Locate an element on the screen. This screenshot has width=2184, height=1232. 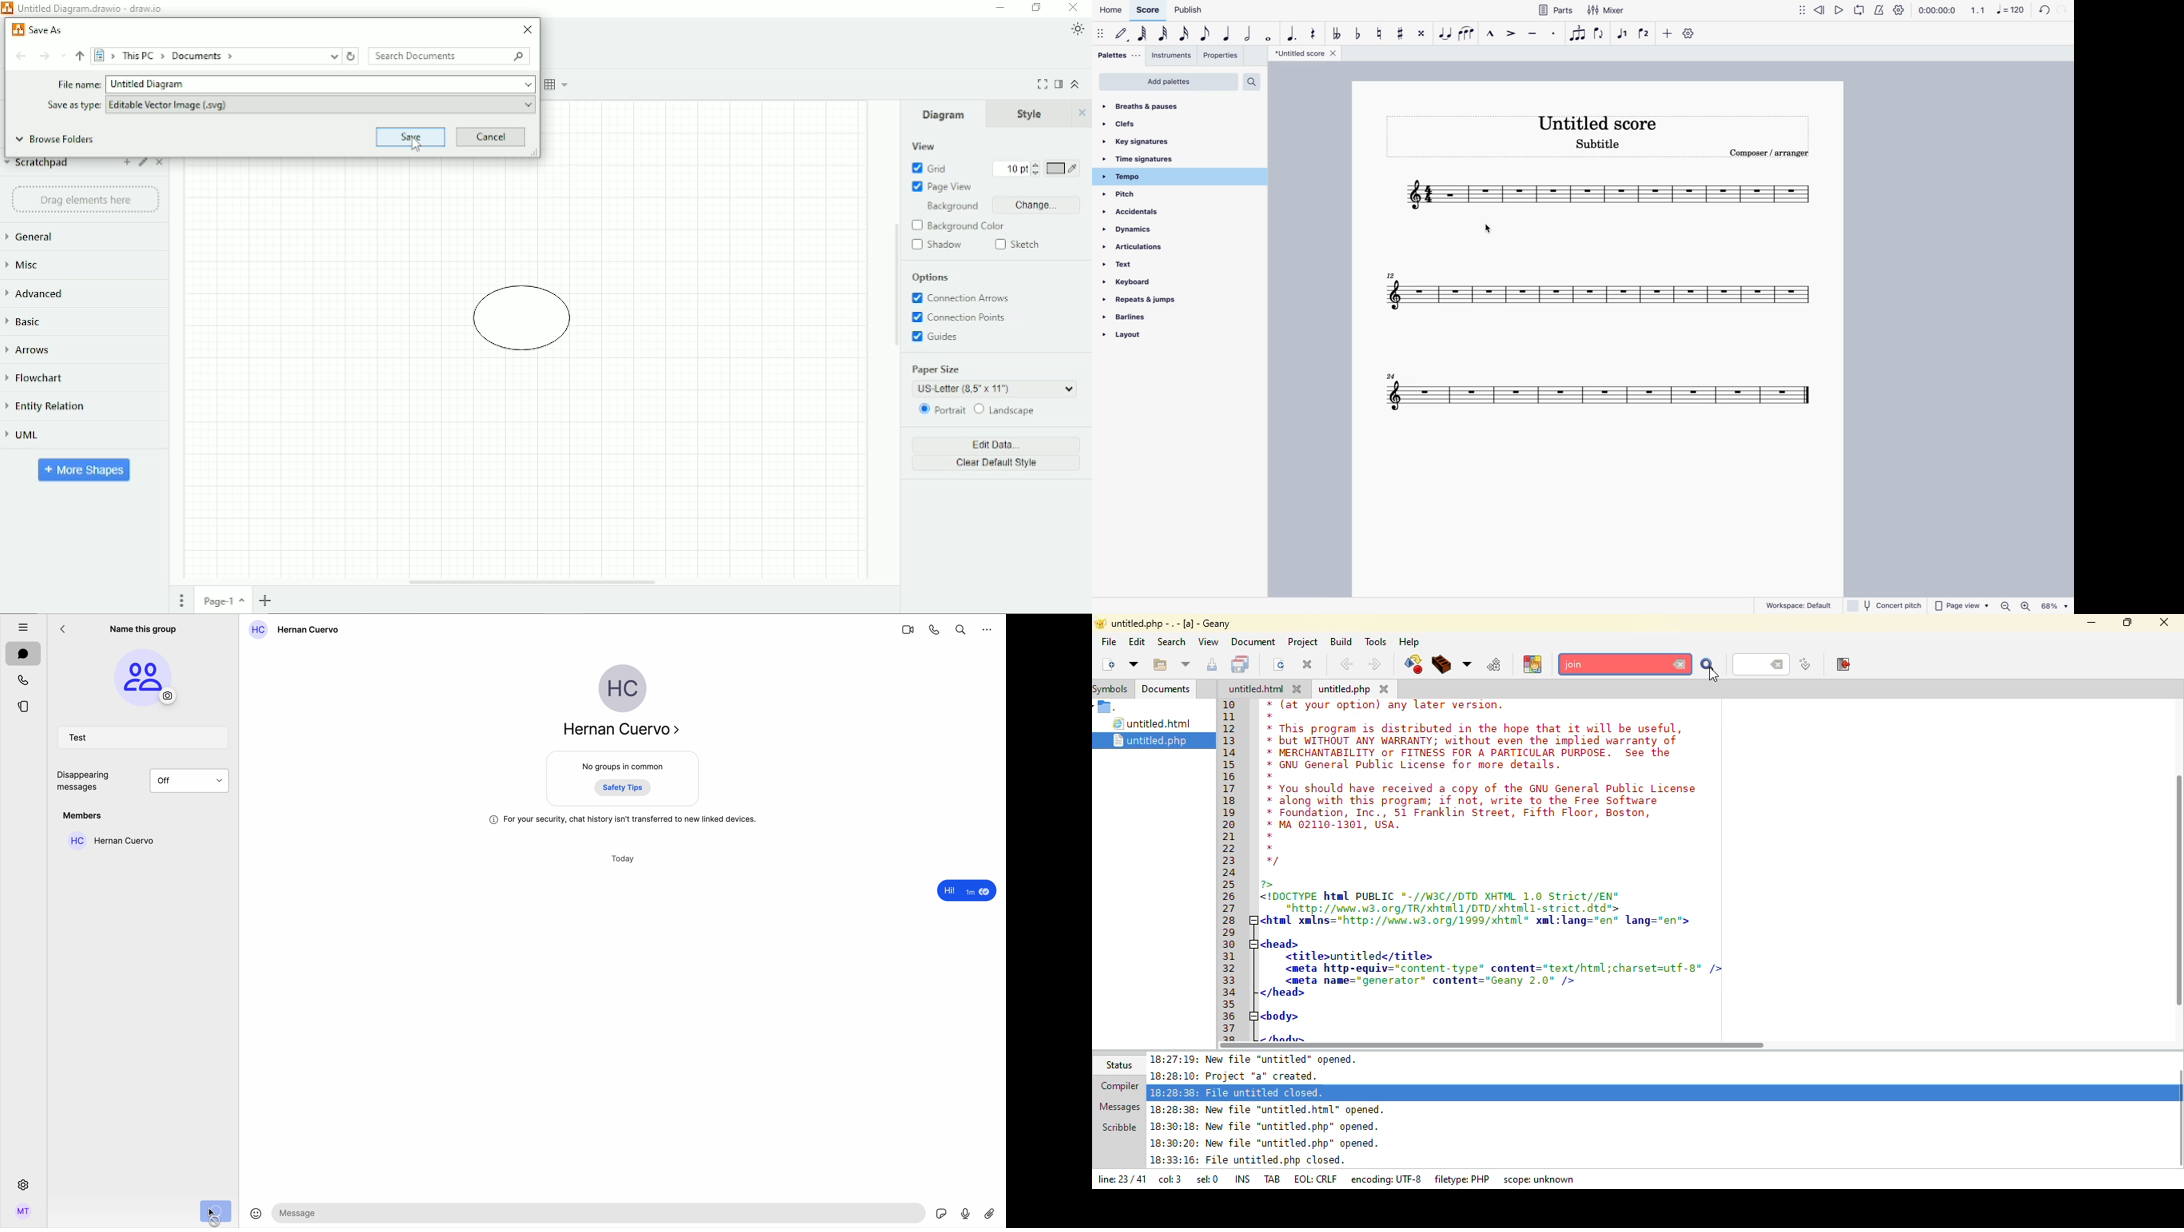
Grid color is located at coordinates (1063, 168).